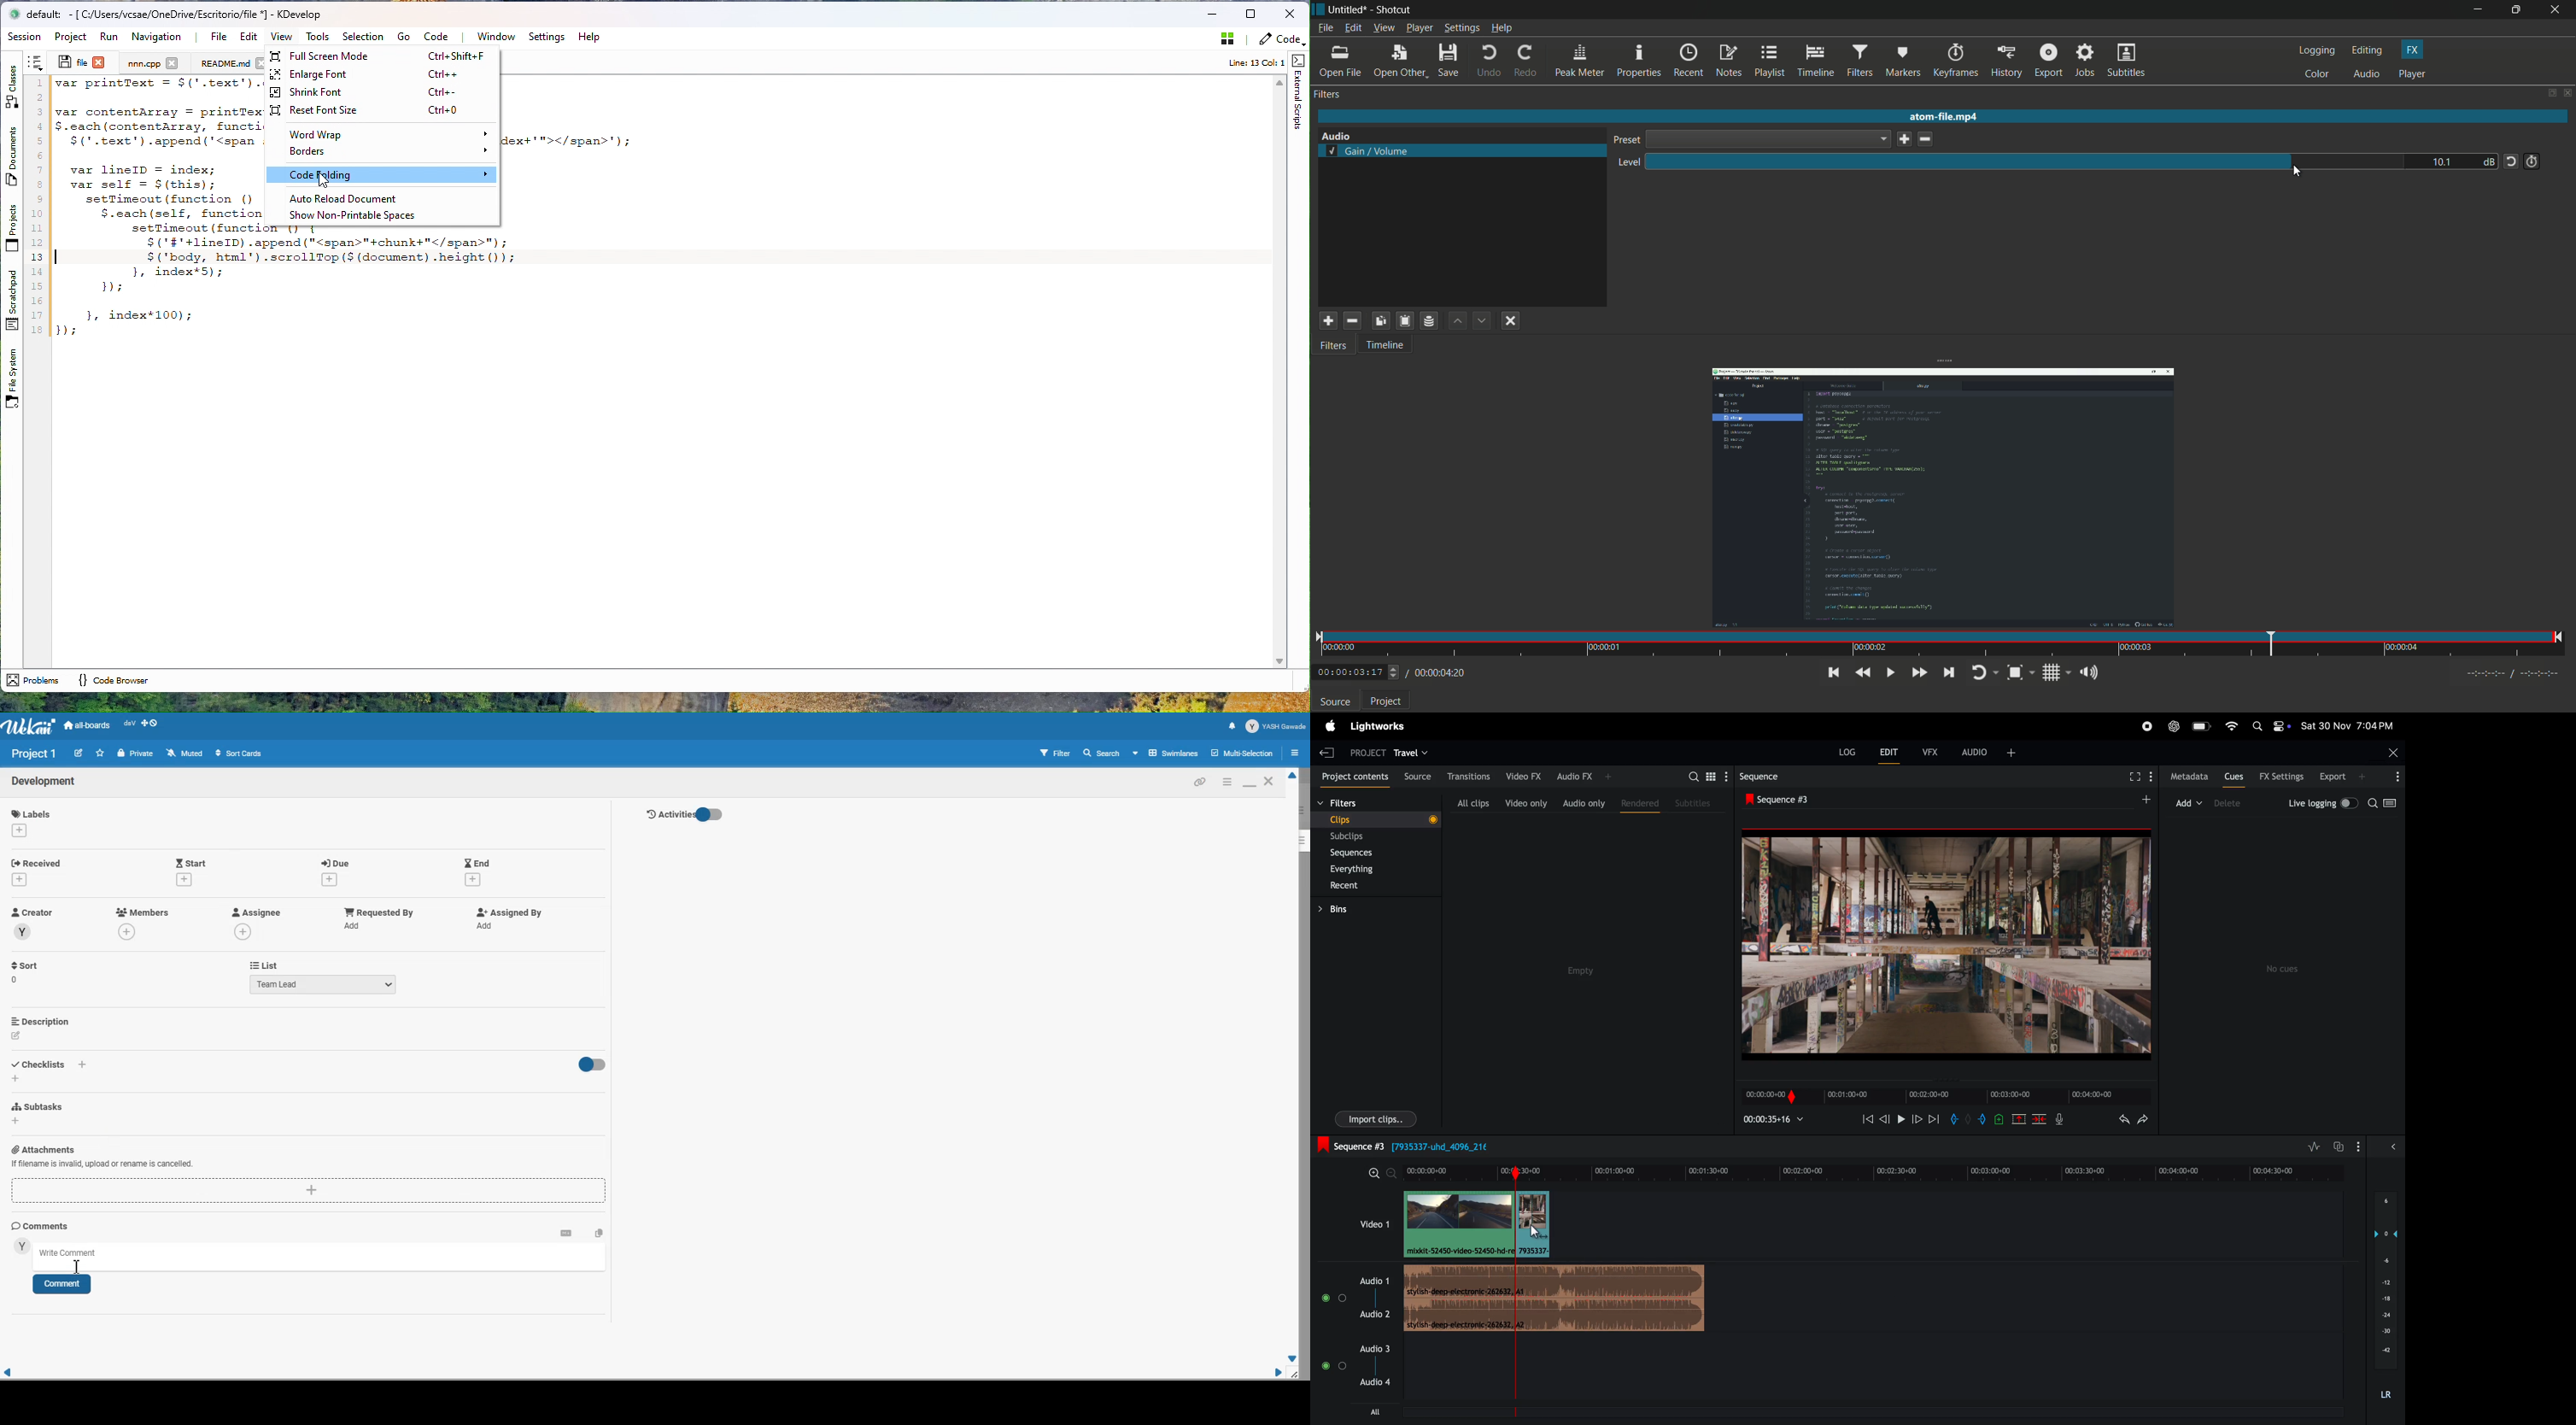 This screenshot has width=2576, height=1428. What do you see at coordinates (1945, 1096) in the screenshot?
I see `time frame` at bounding box center [1945, 1096].